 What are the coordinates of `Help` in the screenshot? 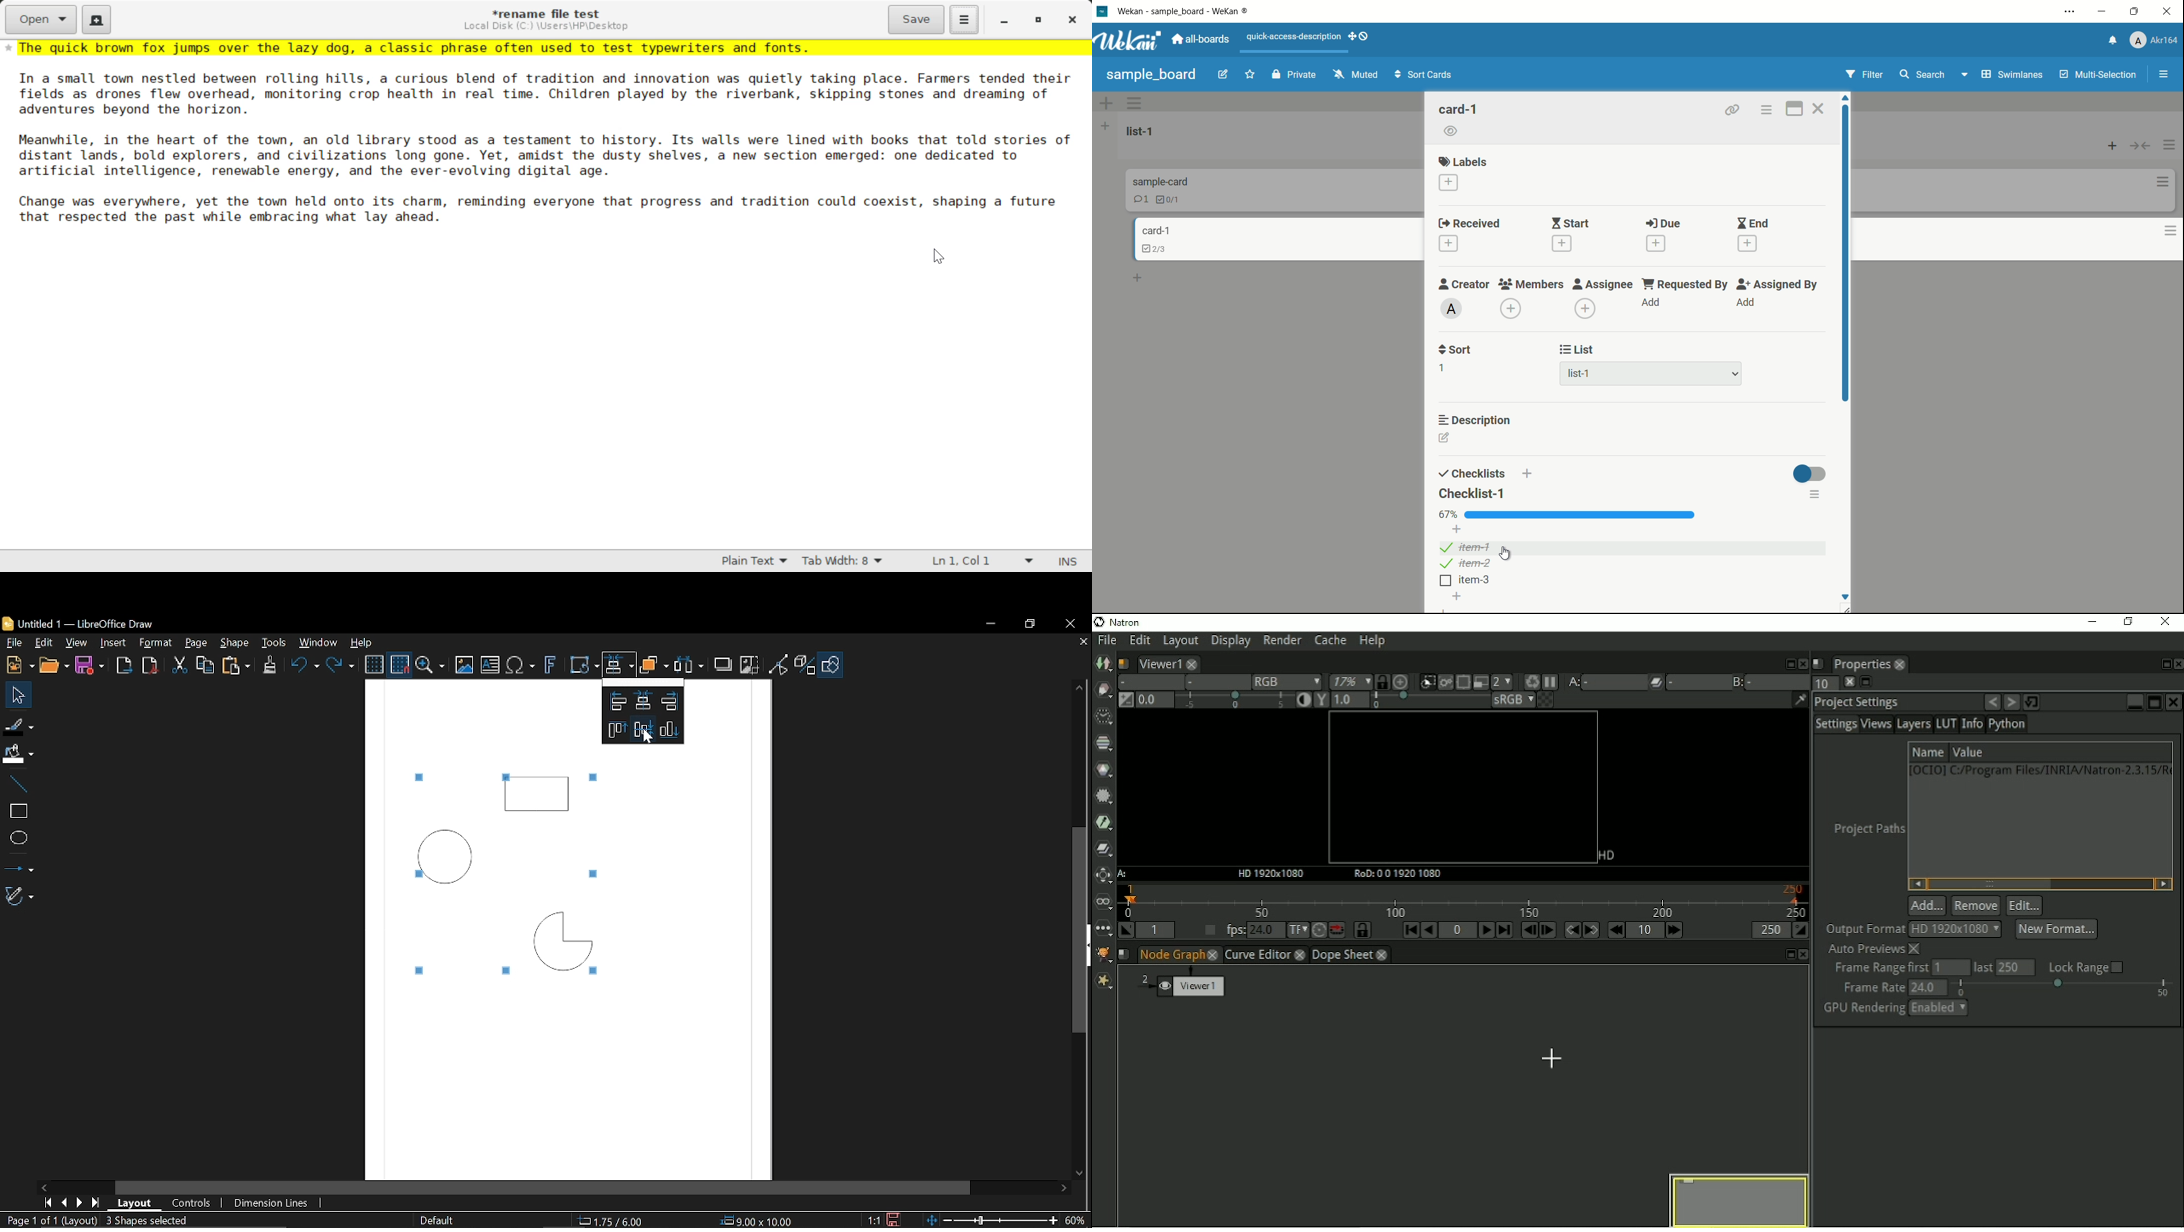 It's located at (359, 643).